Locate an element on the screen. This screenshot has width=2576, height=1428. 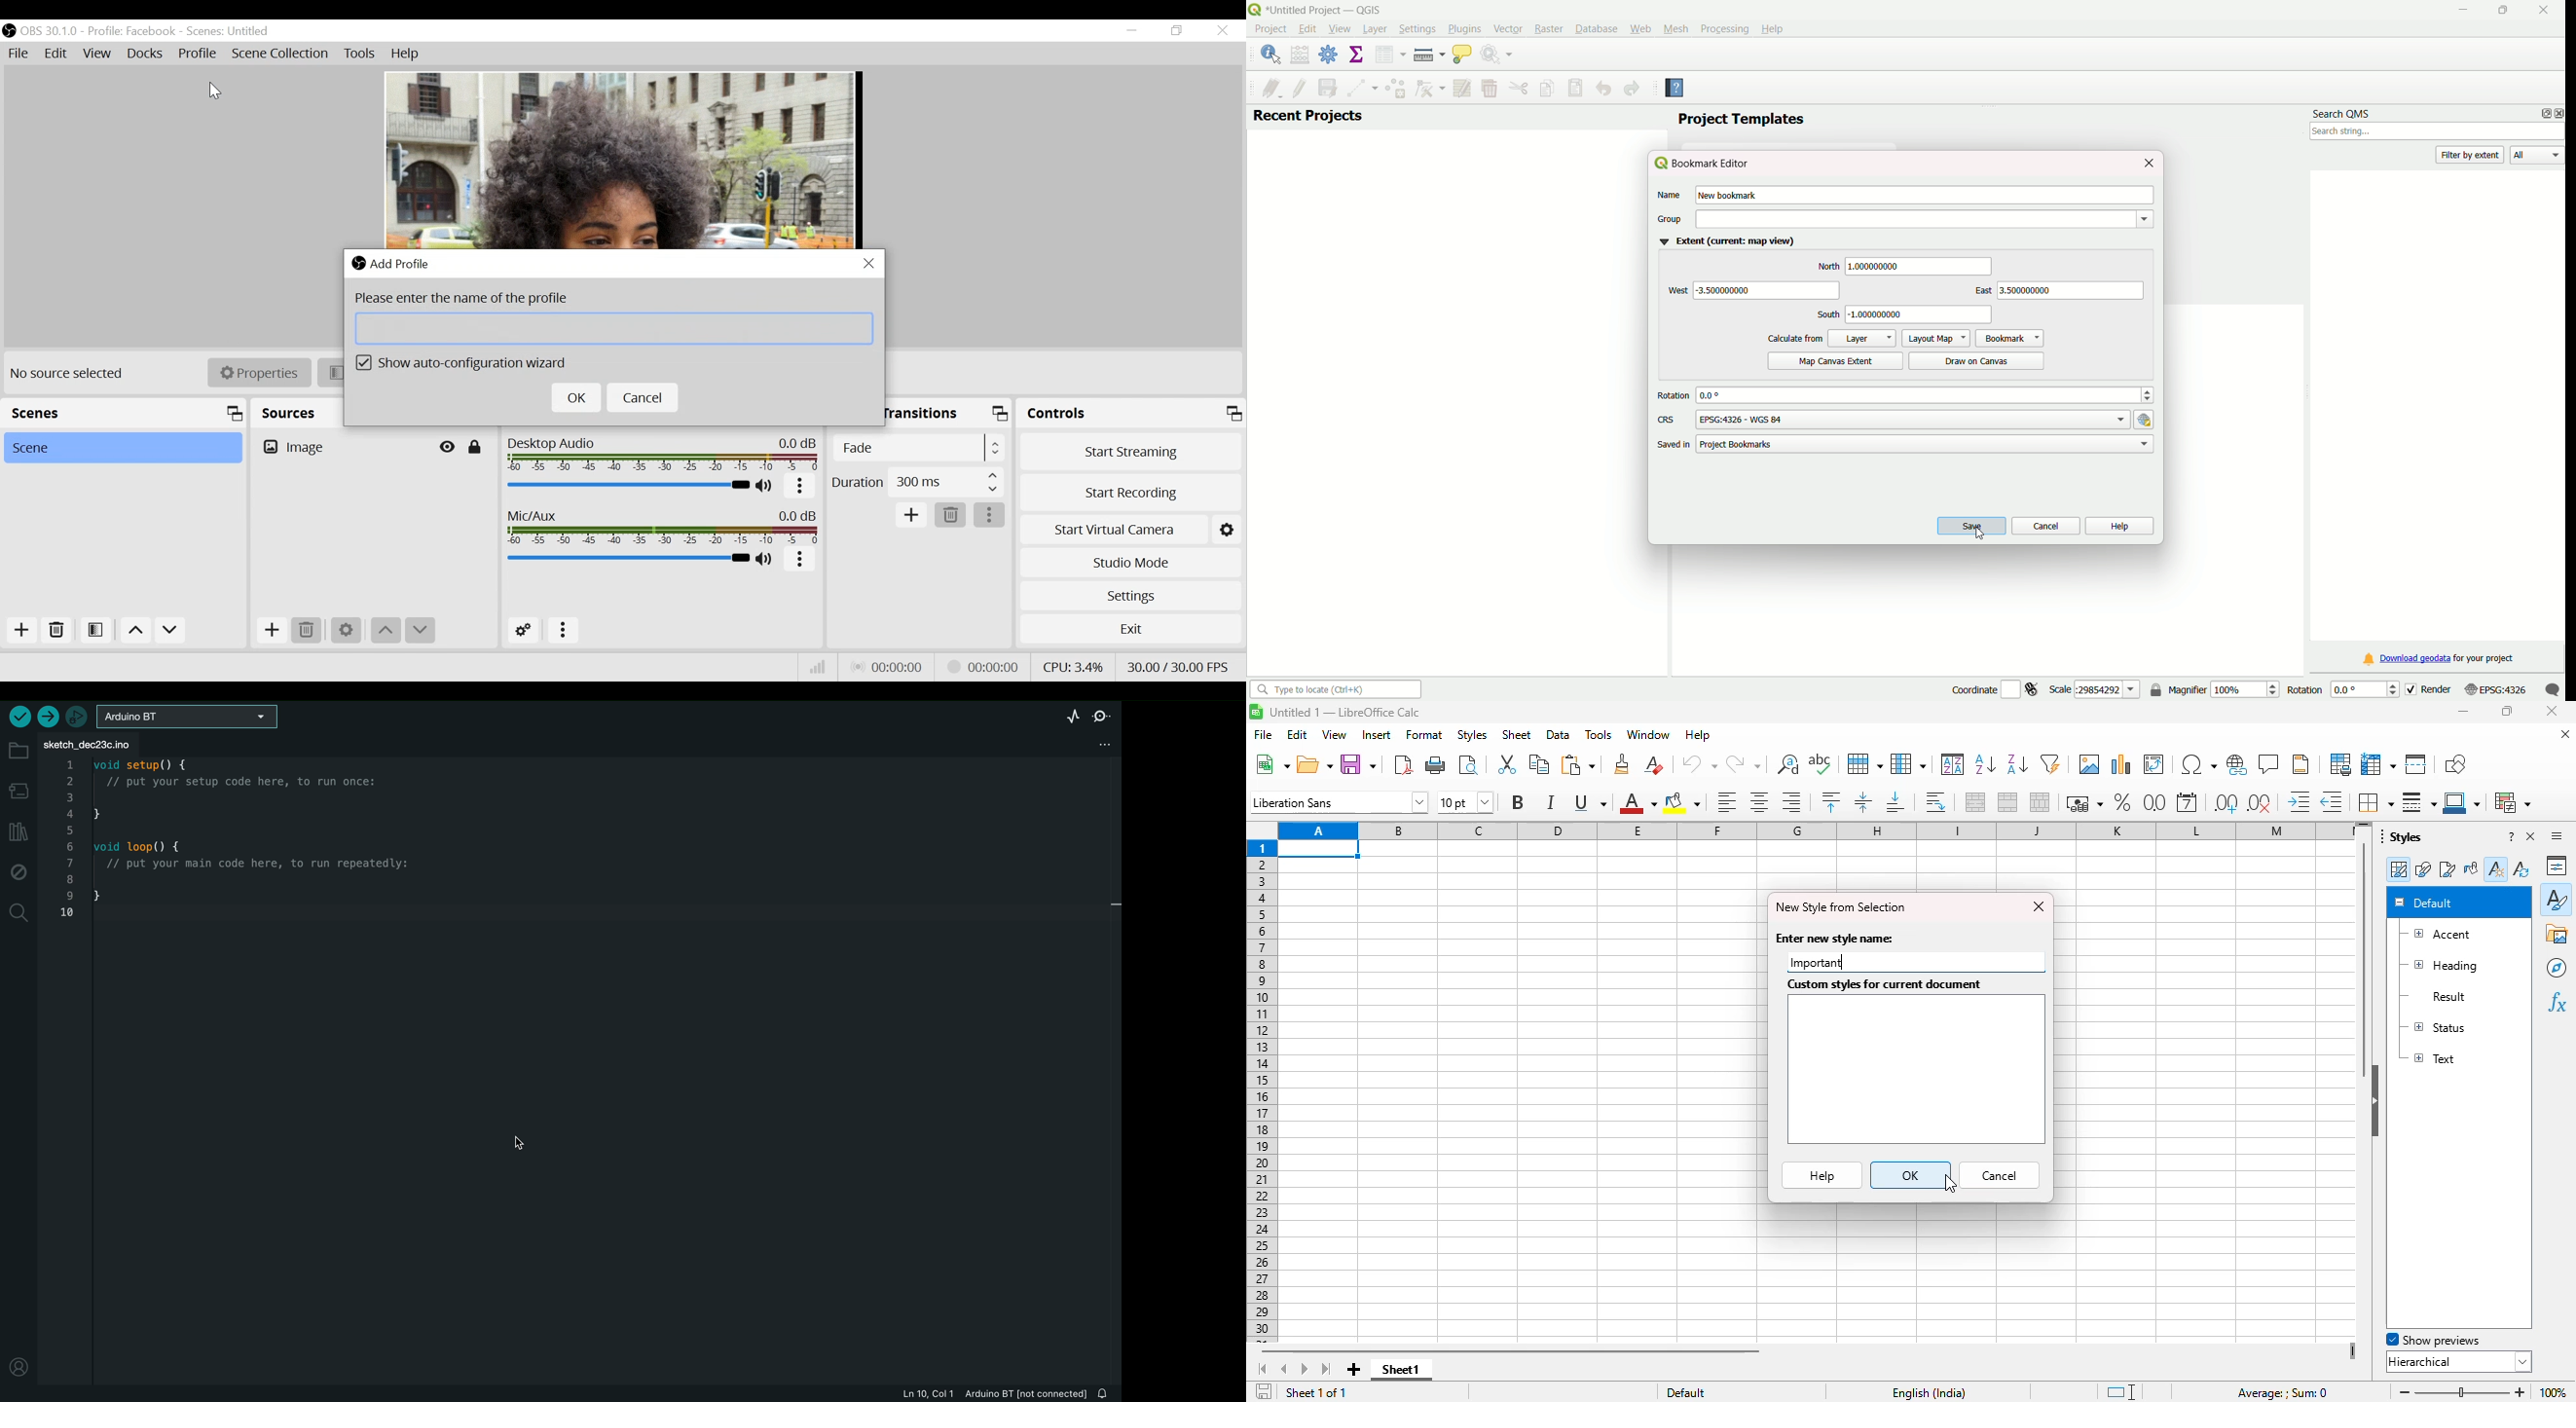
zoom in is located at coordinates (2520, 1392).